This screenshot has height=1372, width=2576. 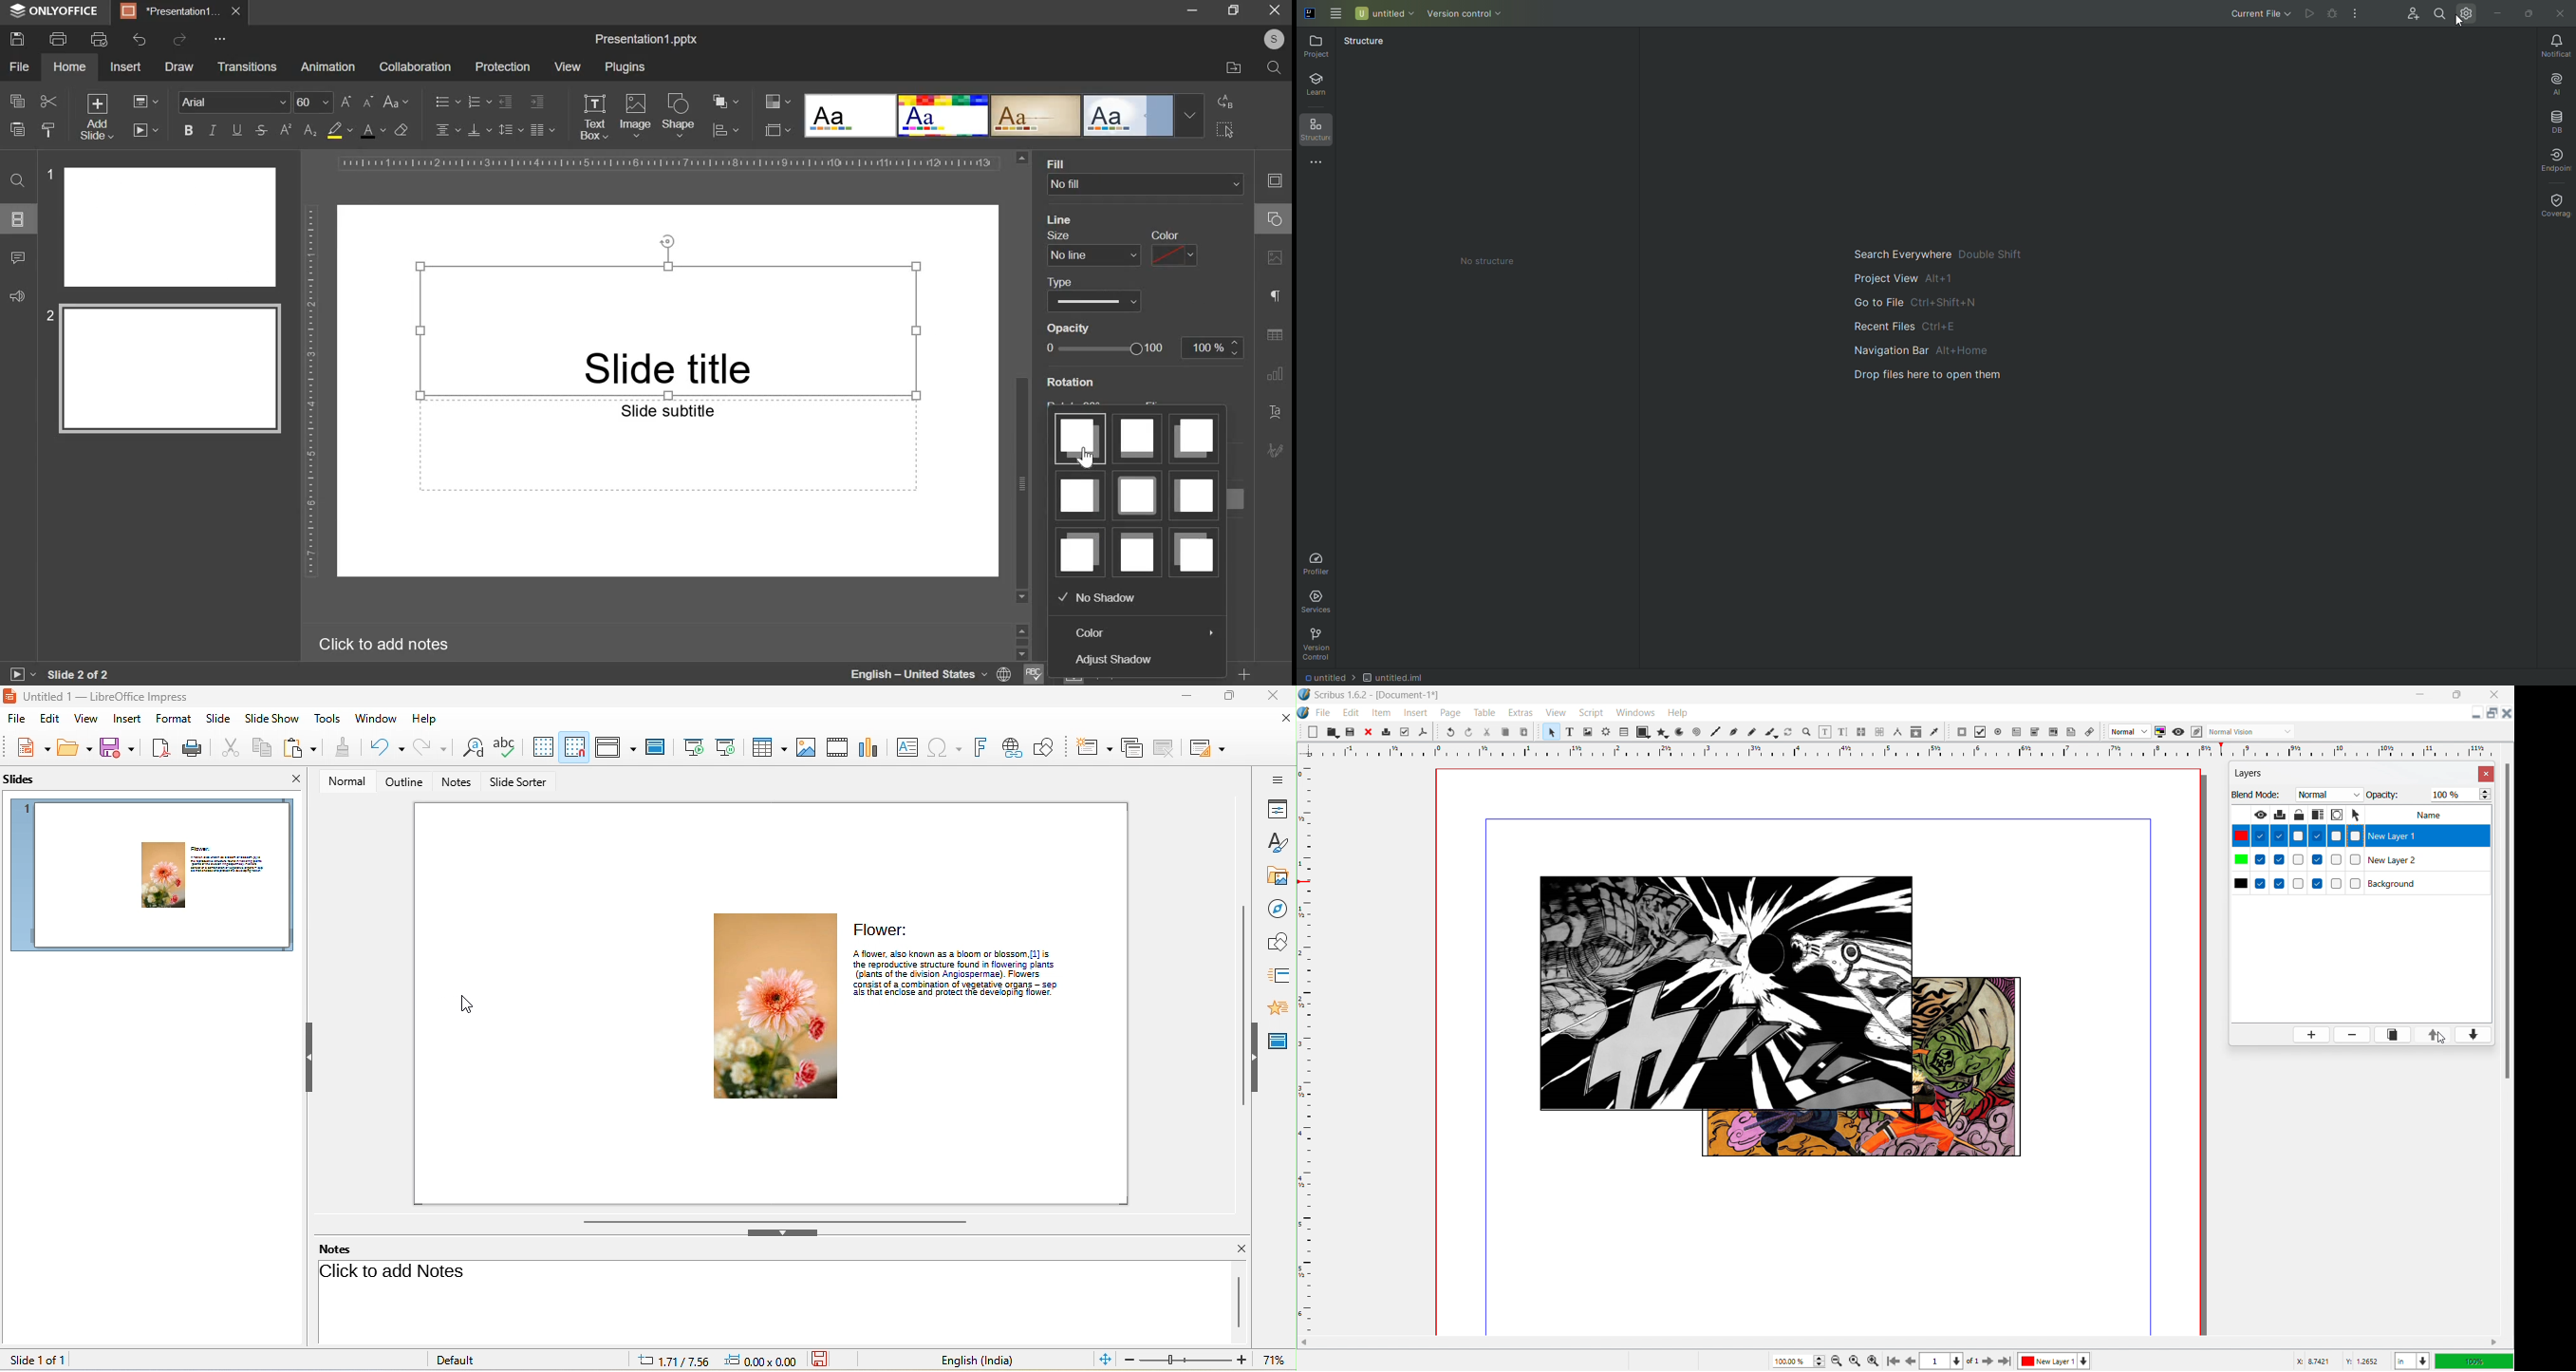 I want to click on find, so click(x=17, y=180).